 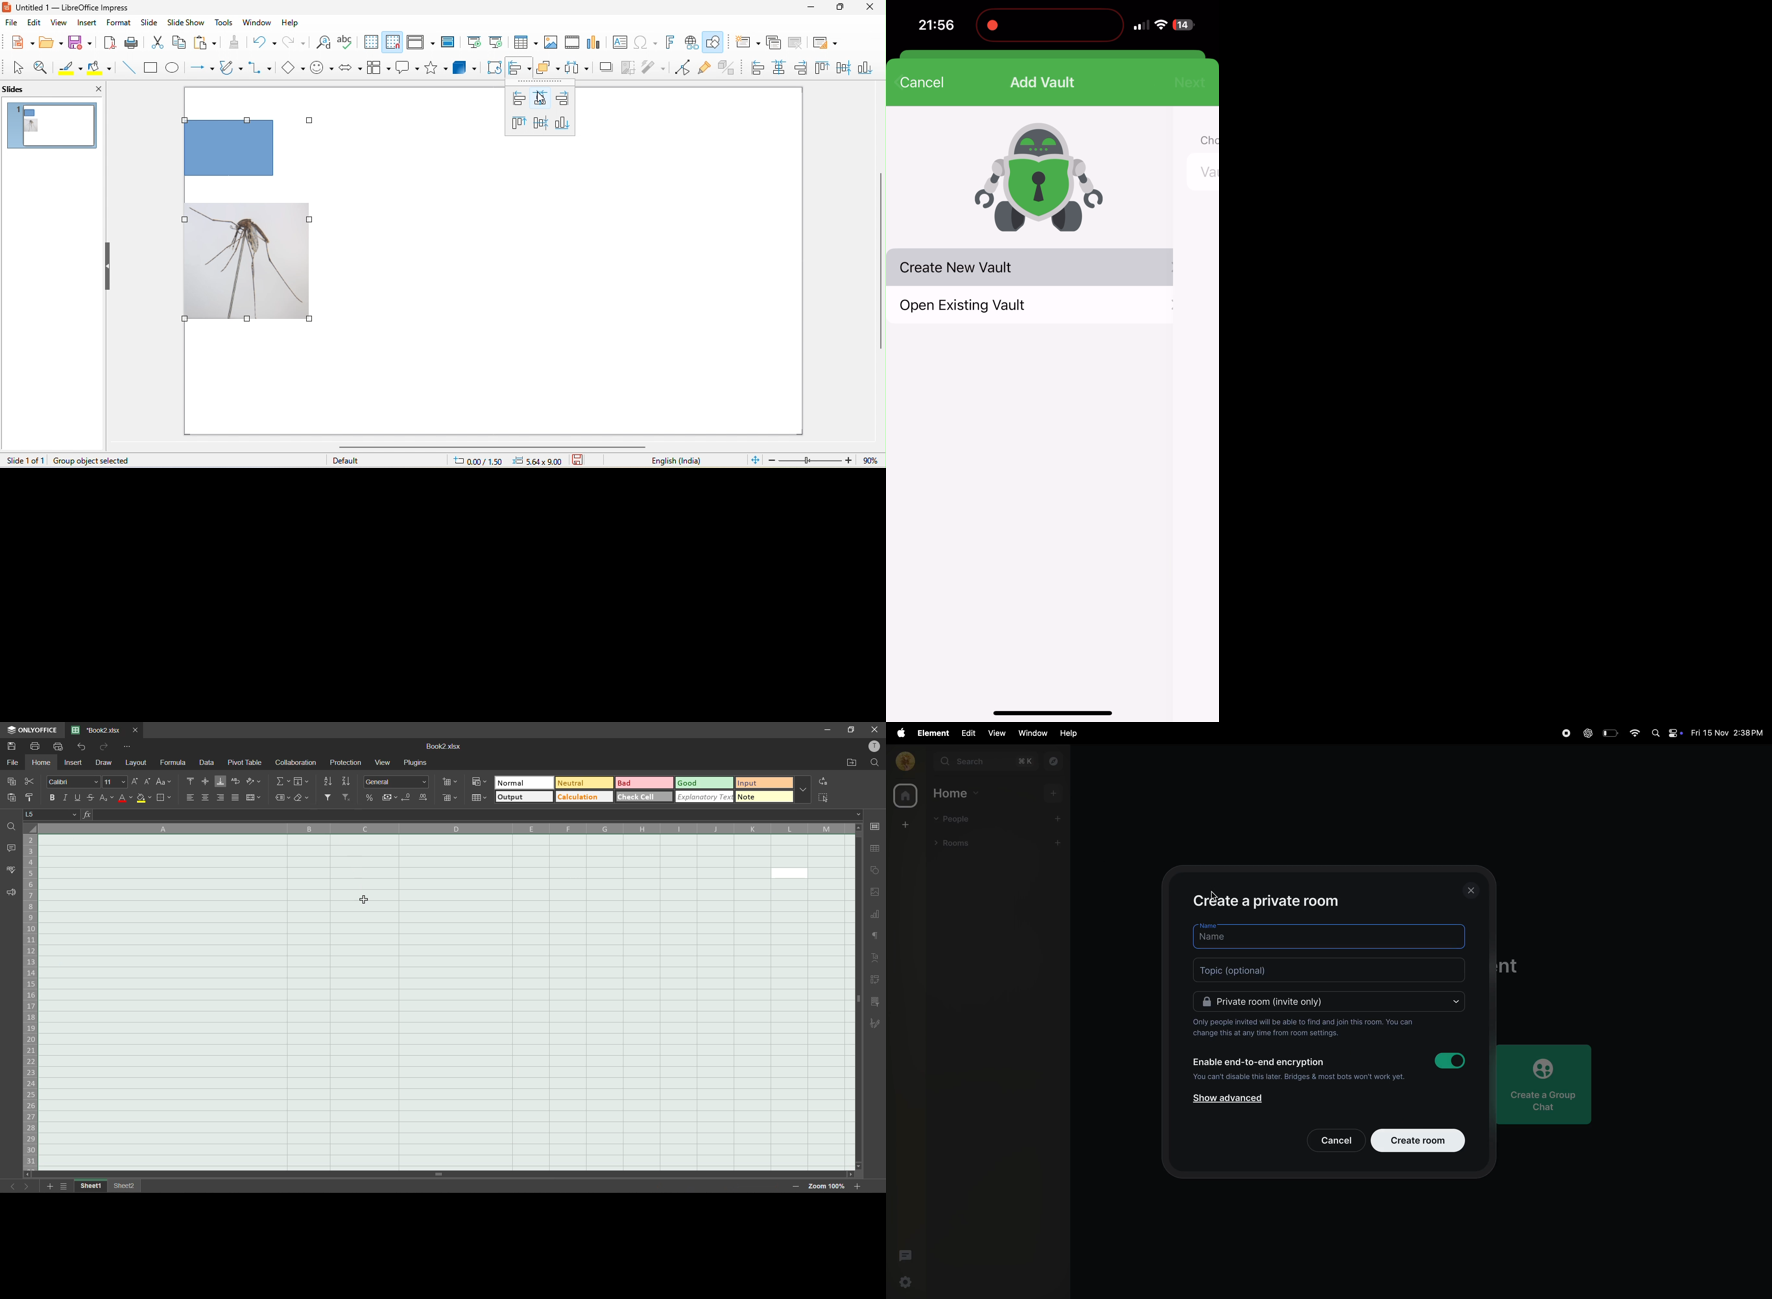 I want to click on named ranges, so click(x=282, y=800).